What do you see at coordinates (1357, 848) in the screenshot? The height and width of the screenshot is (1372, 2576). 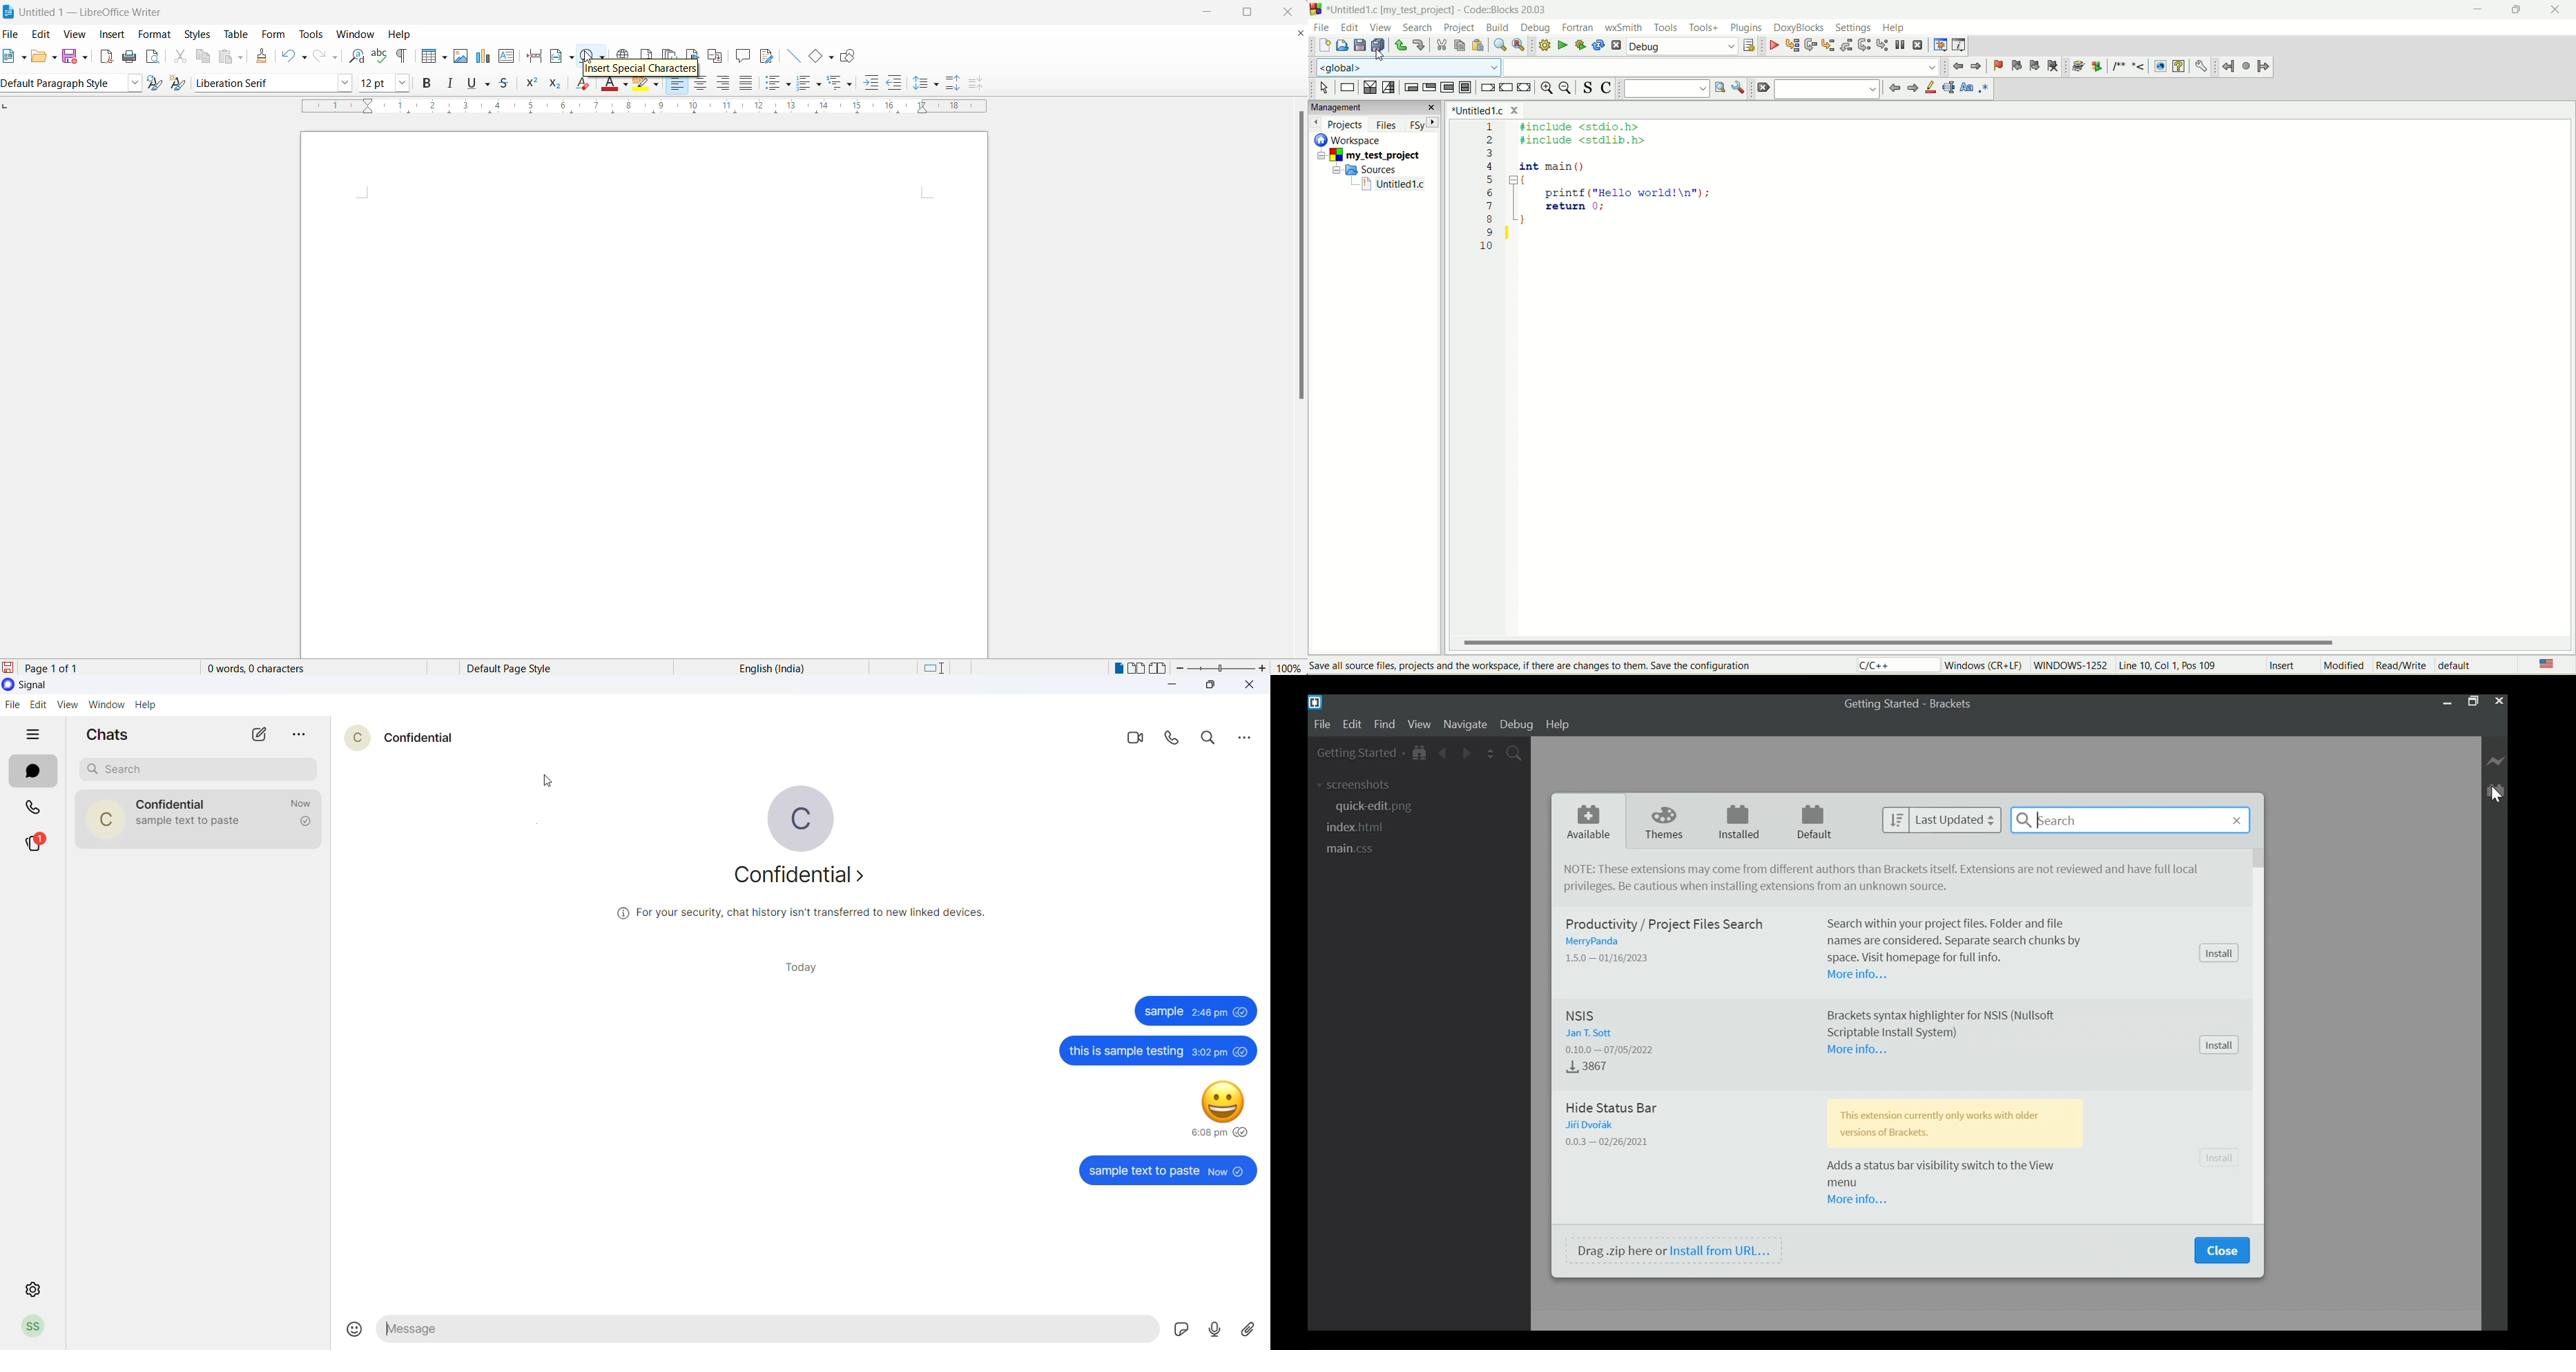 I see `main.css` at bounding box center [1357, 848].